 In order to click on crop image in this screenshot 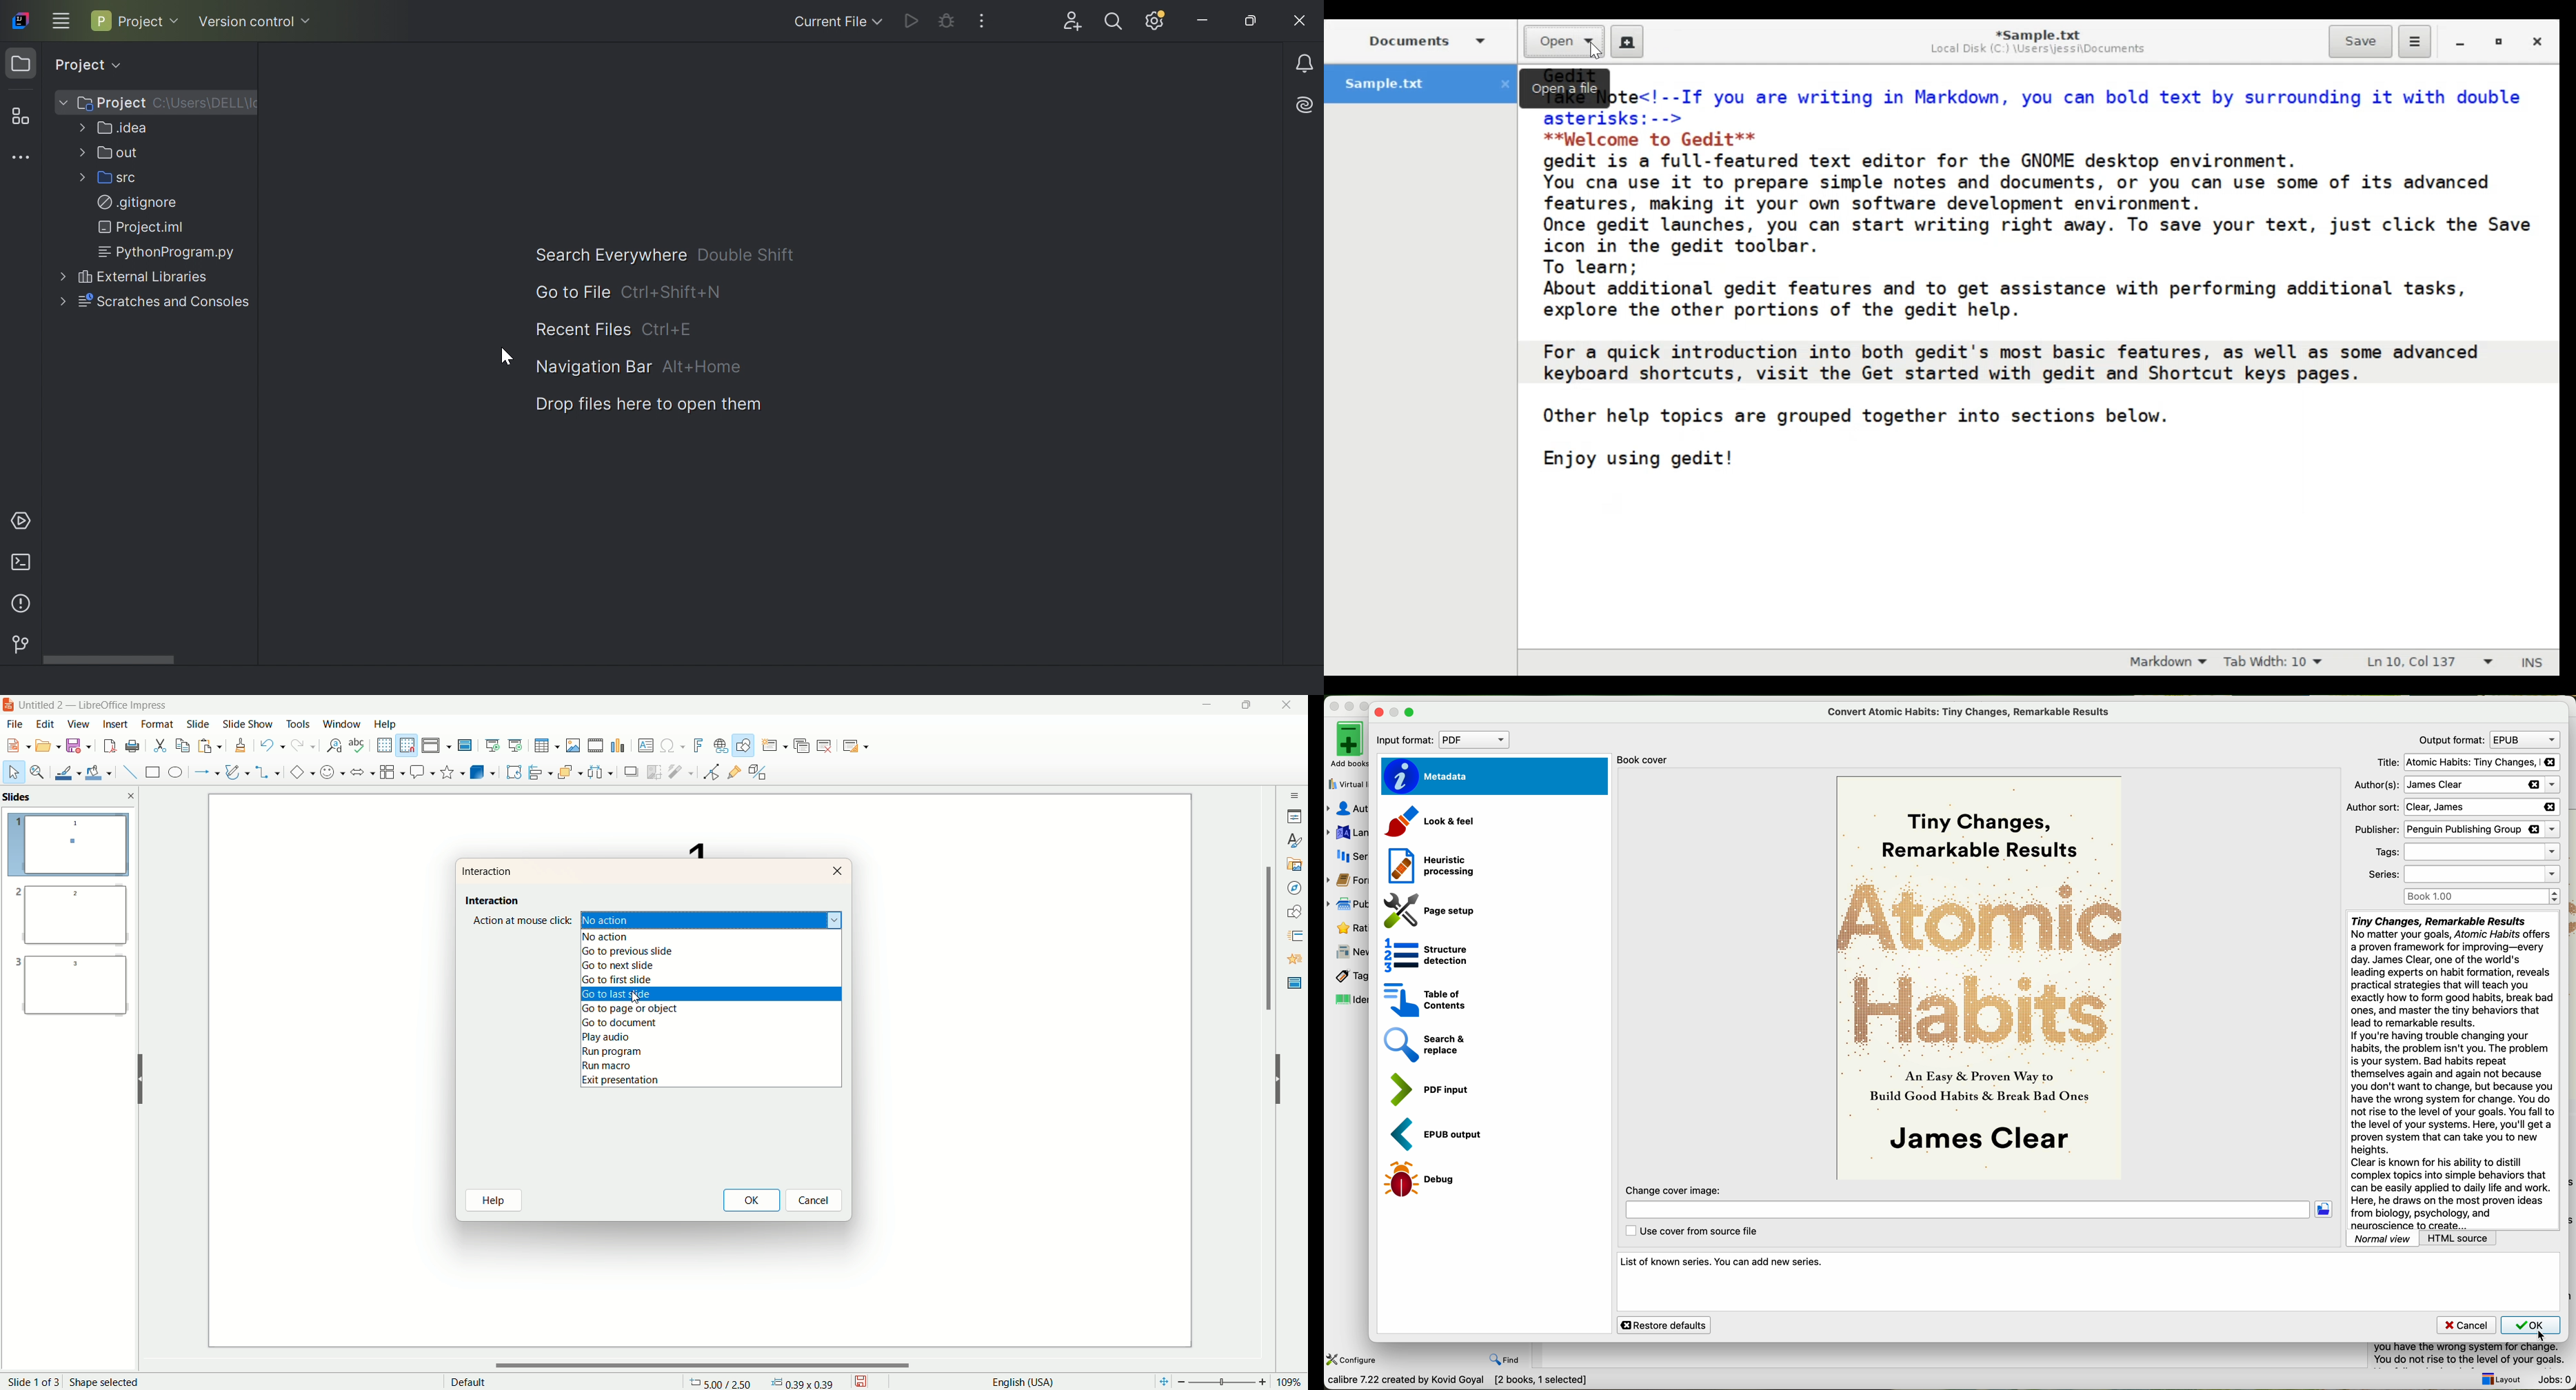, I will do `click(655, 771)`.